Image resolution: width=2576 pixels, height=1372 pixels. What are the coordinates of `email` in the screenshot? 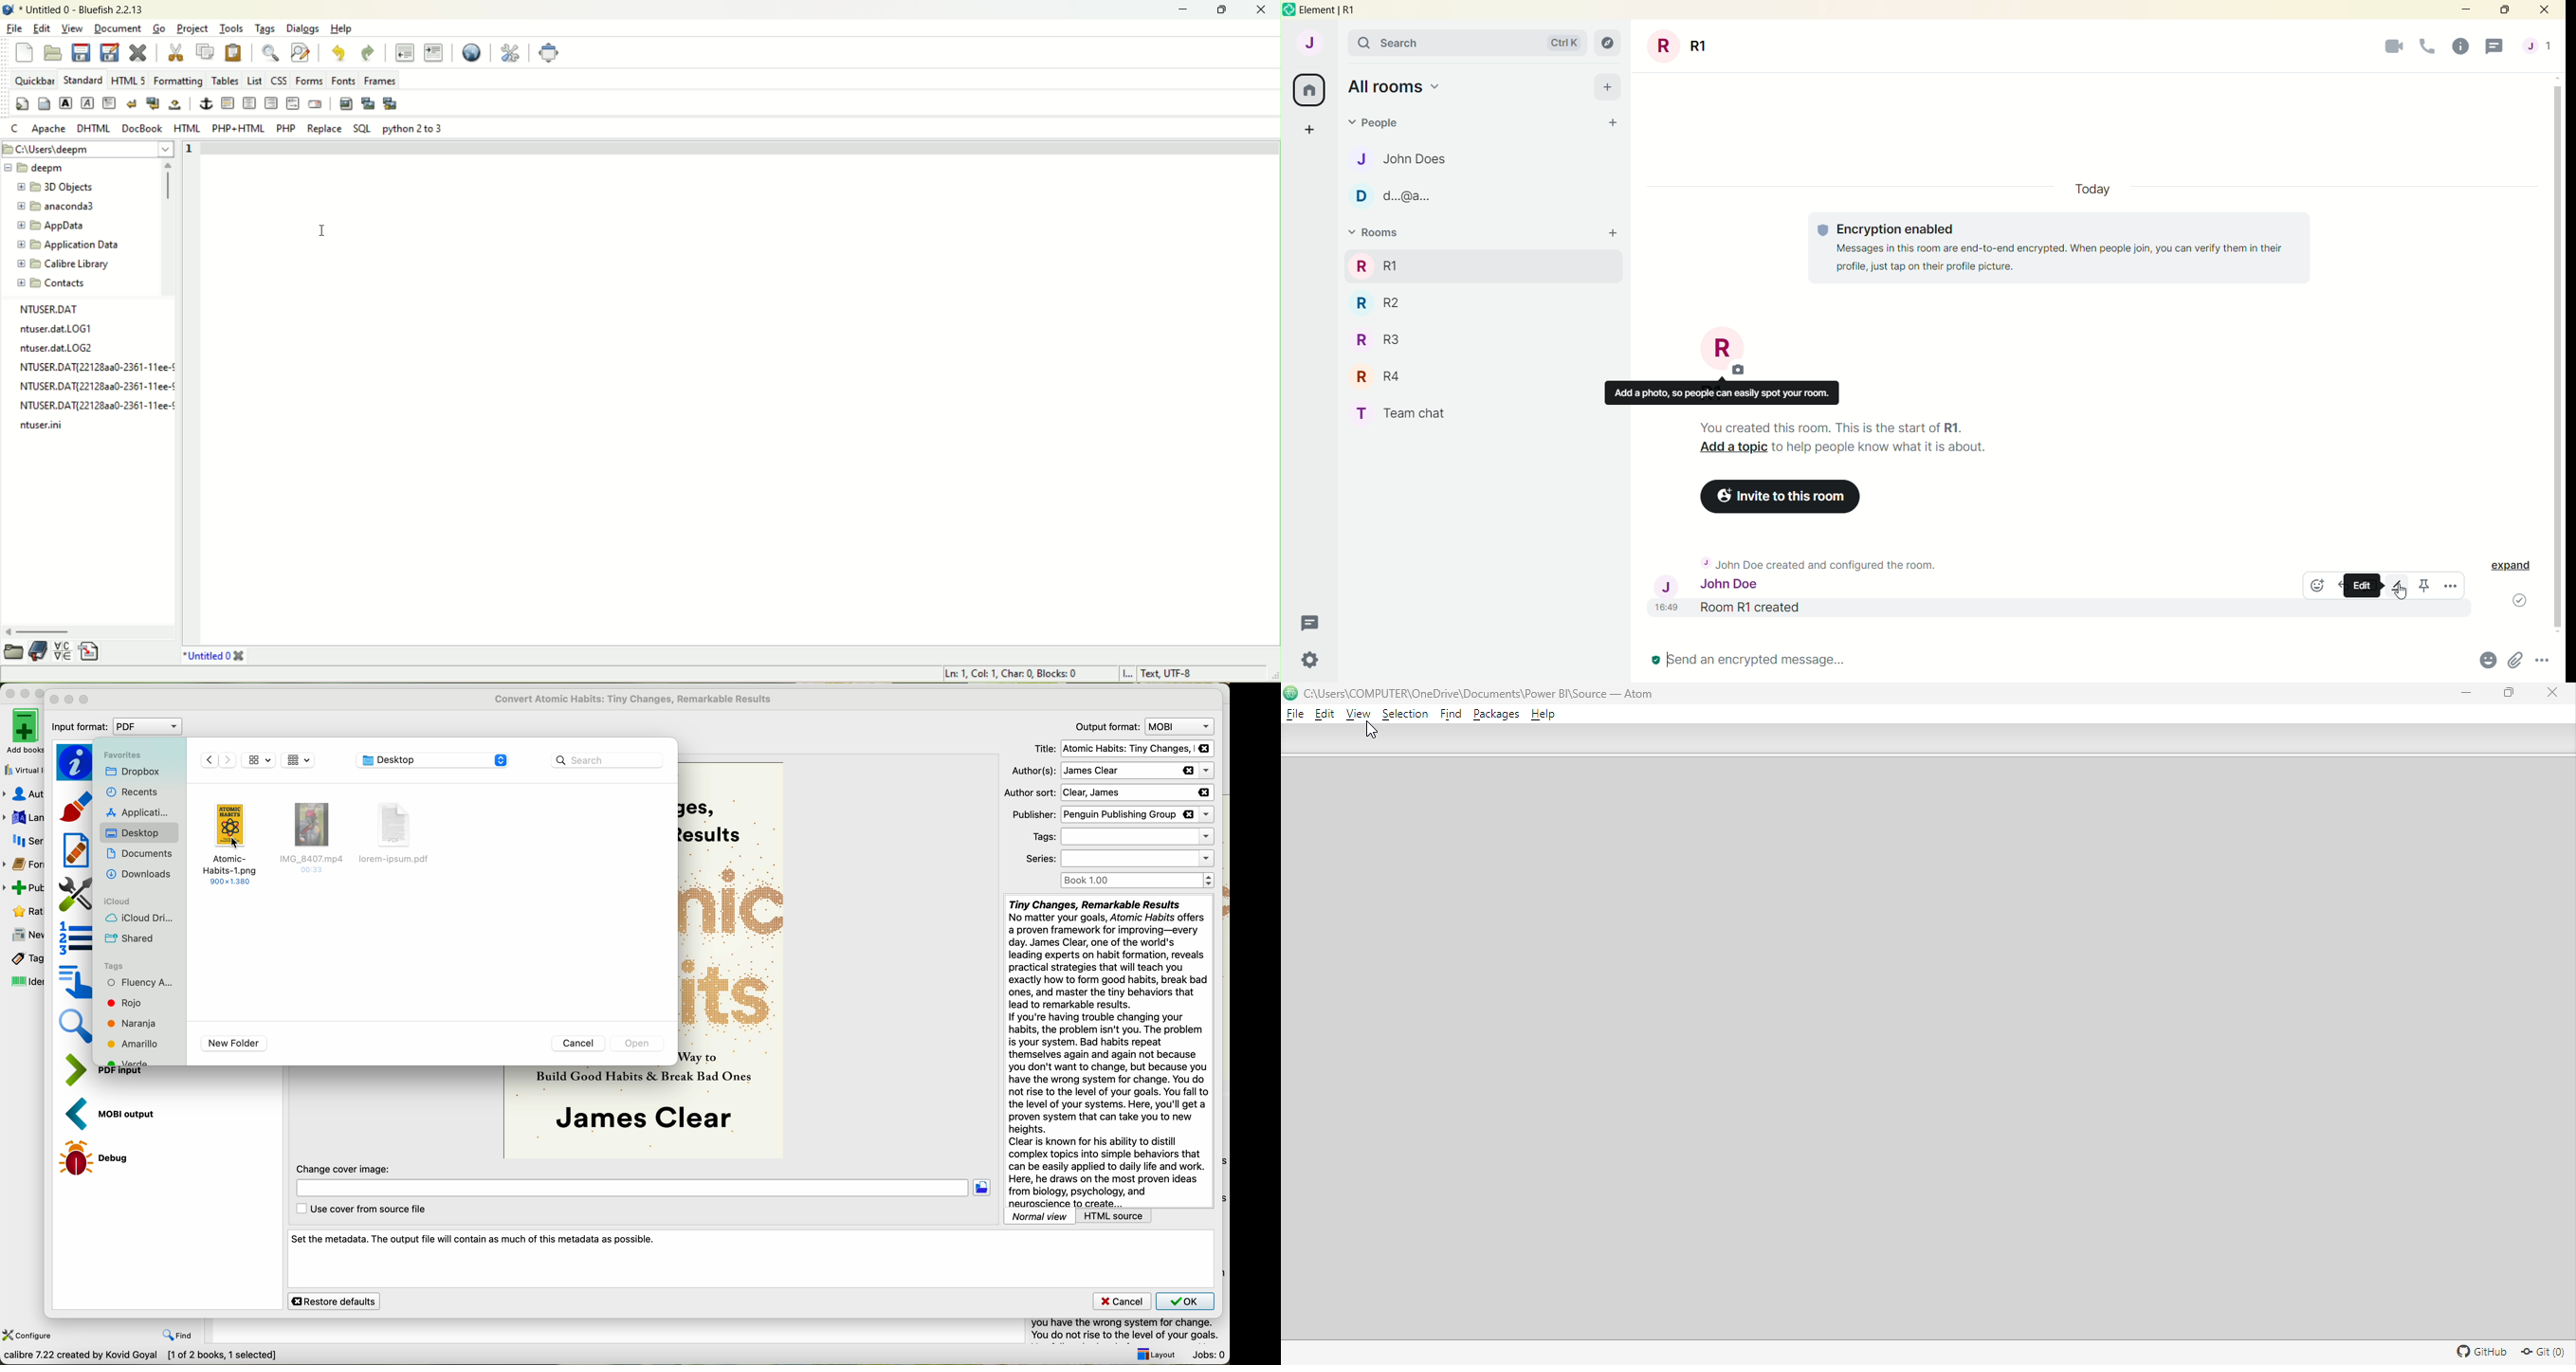 It's located at (315, 104).